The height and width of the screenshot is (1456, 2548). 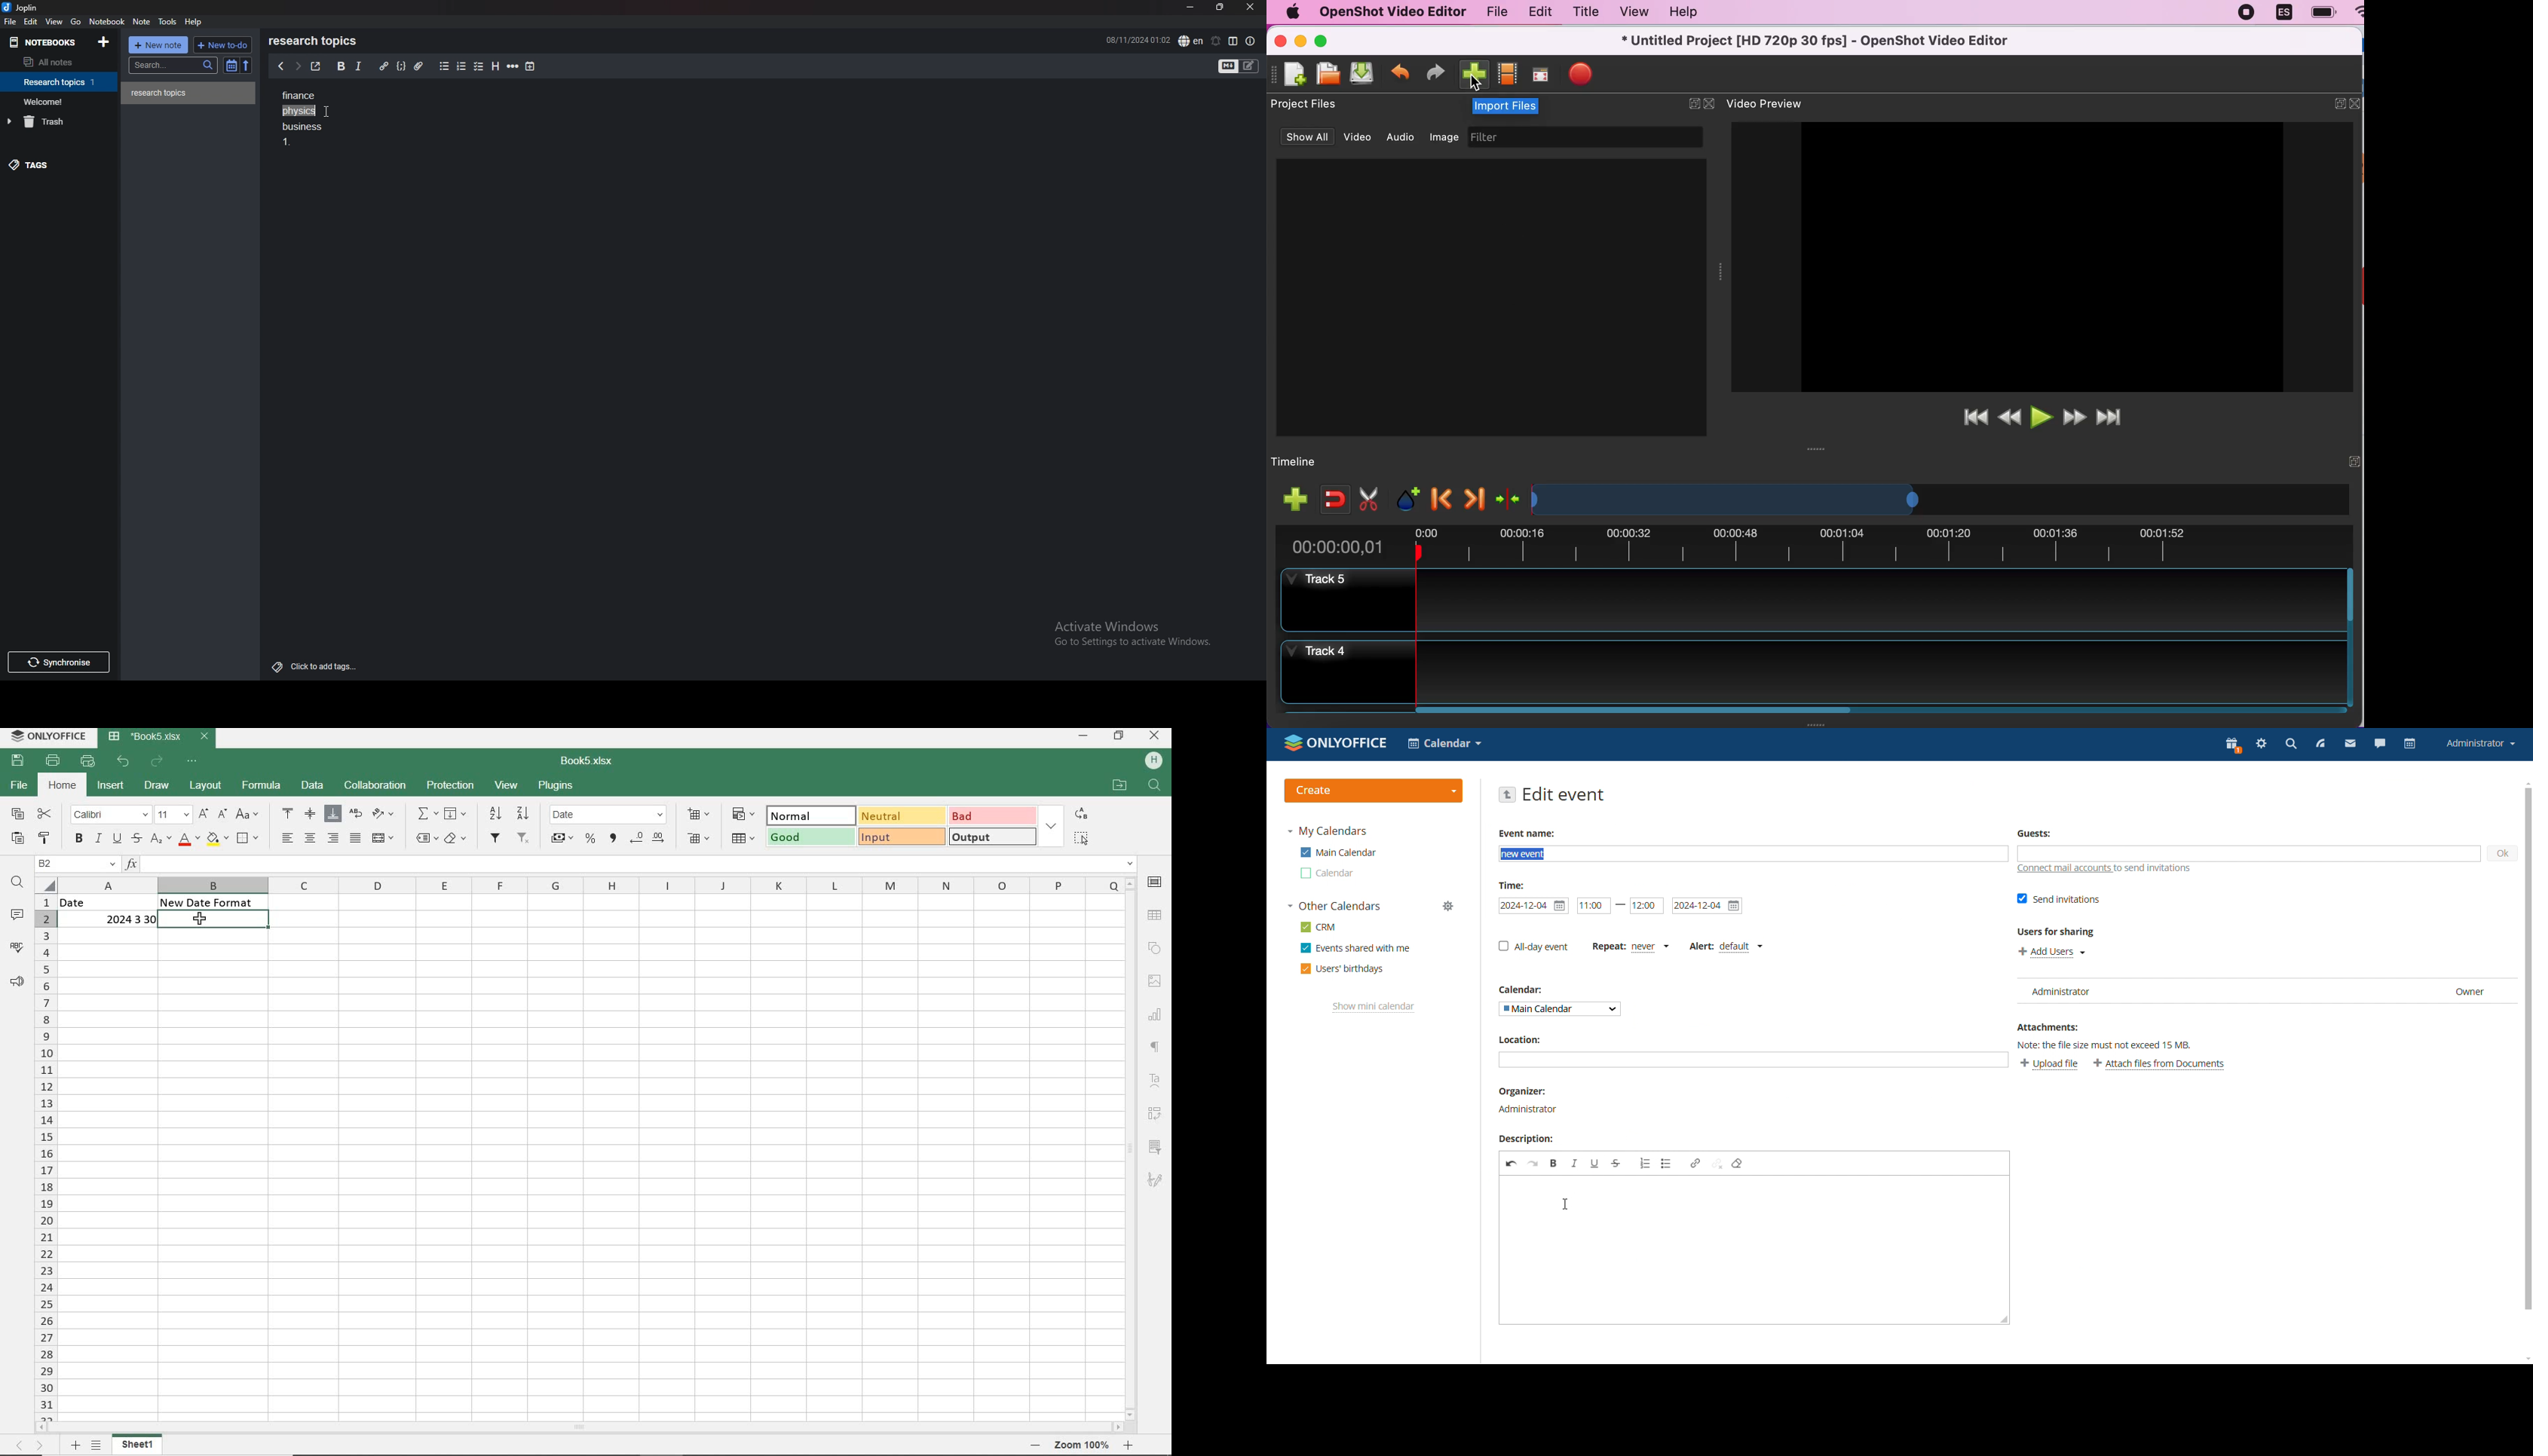 What do you see at coordinates (1304, 462) in the screenshot?
I see `timeline` at bounding box center [1304, 462].